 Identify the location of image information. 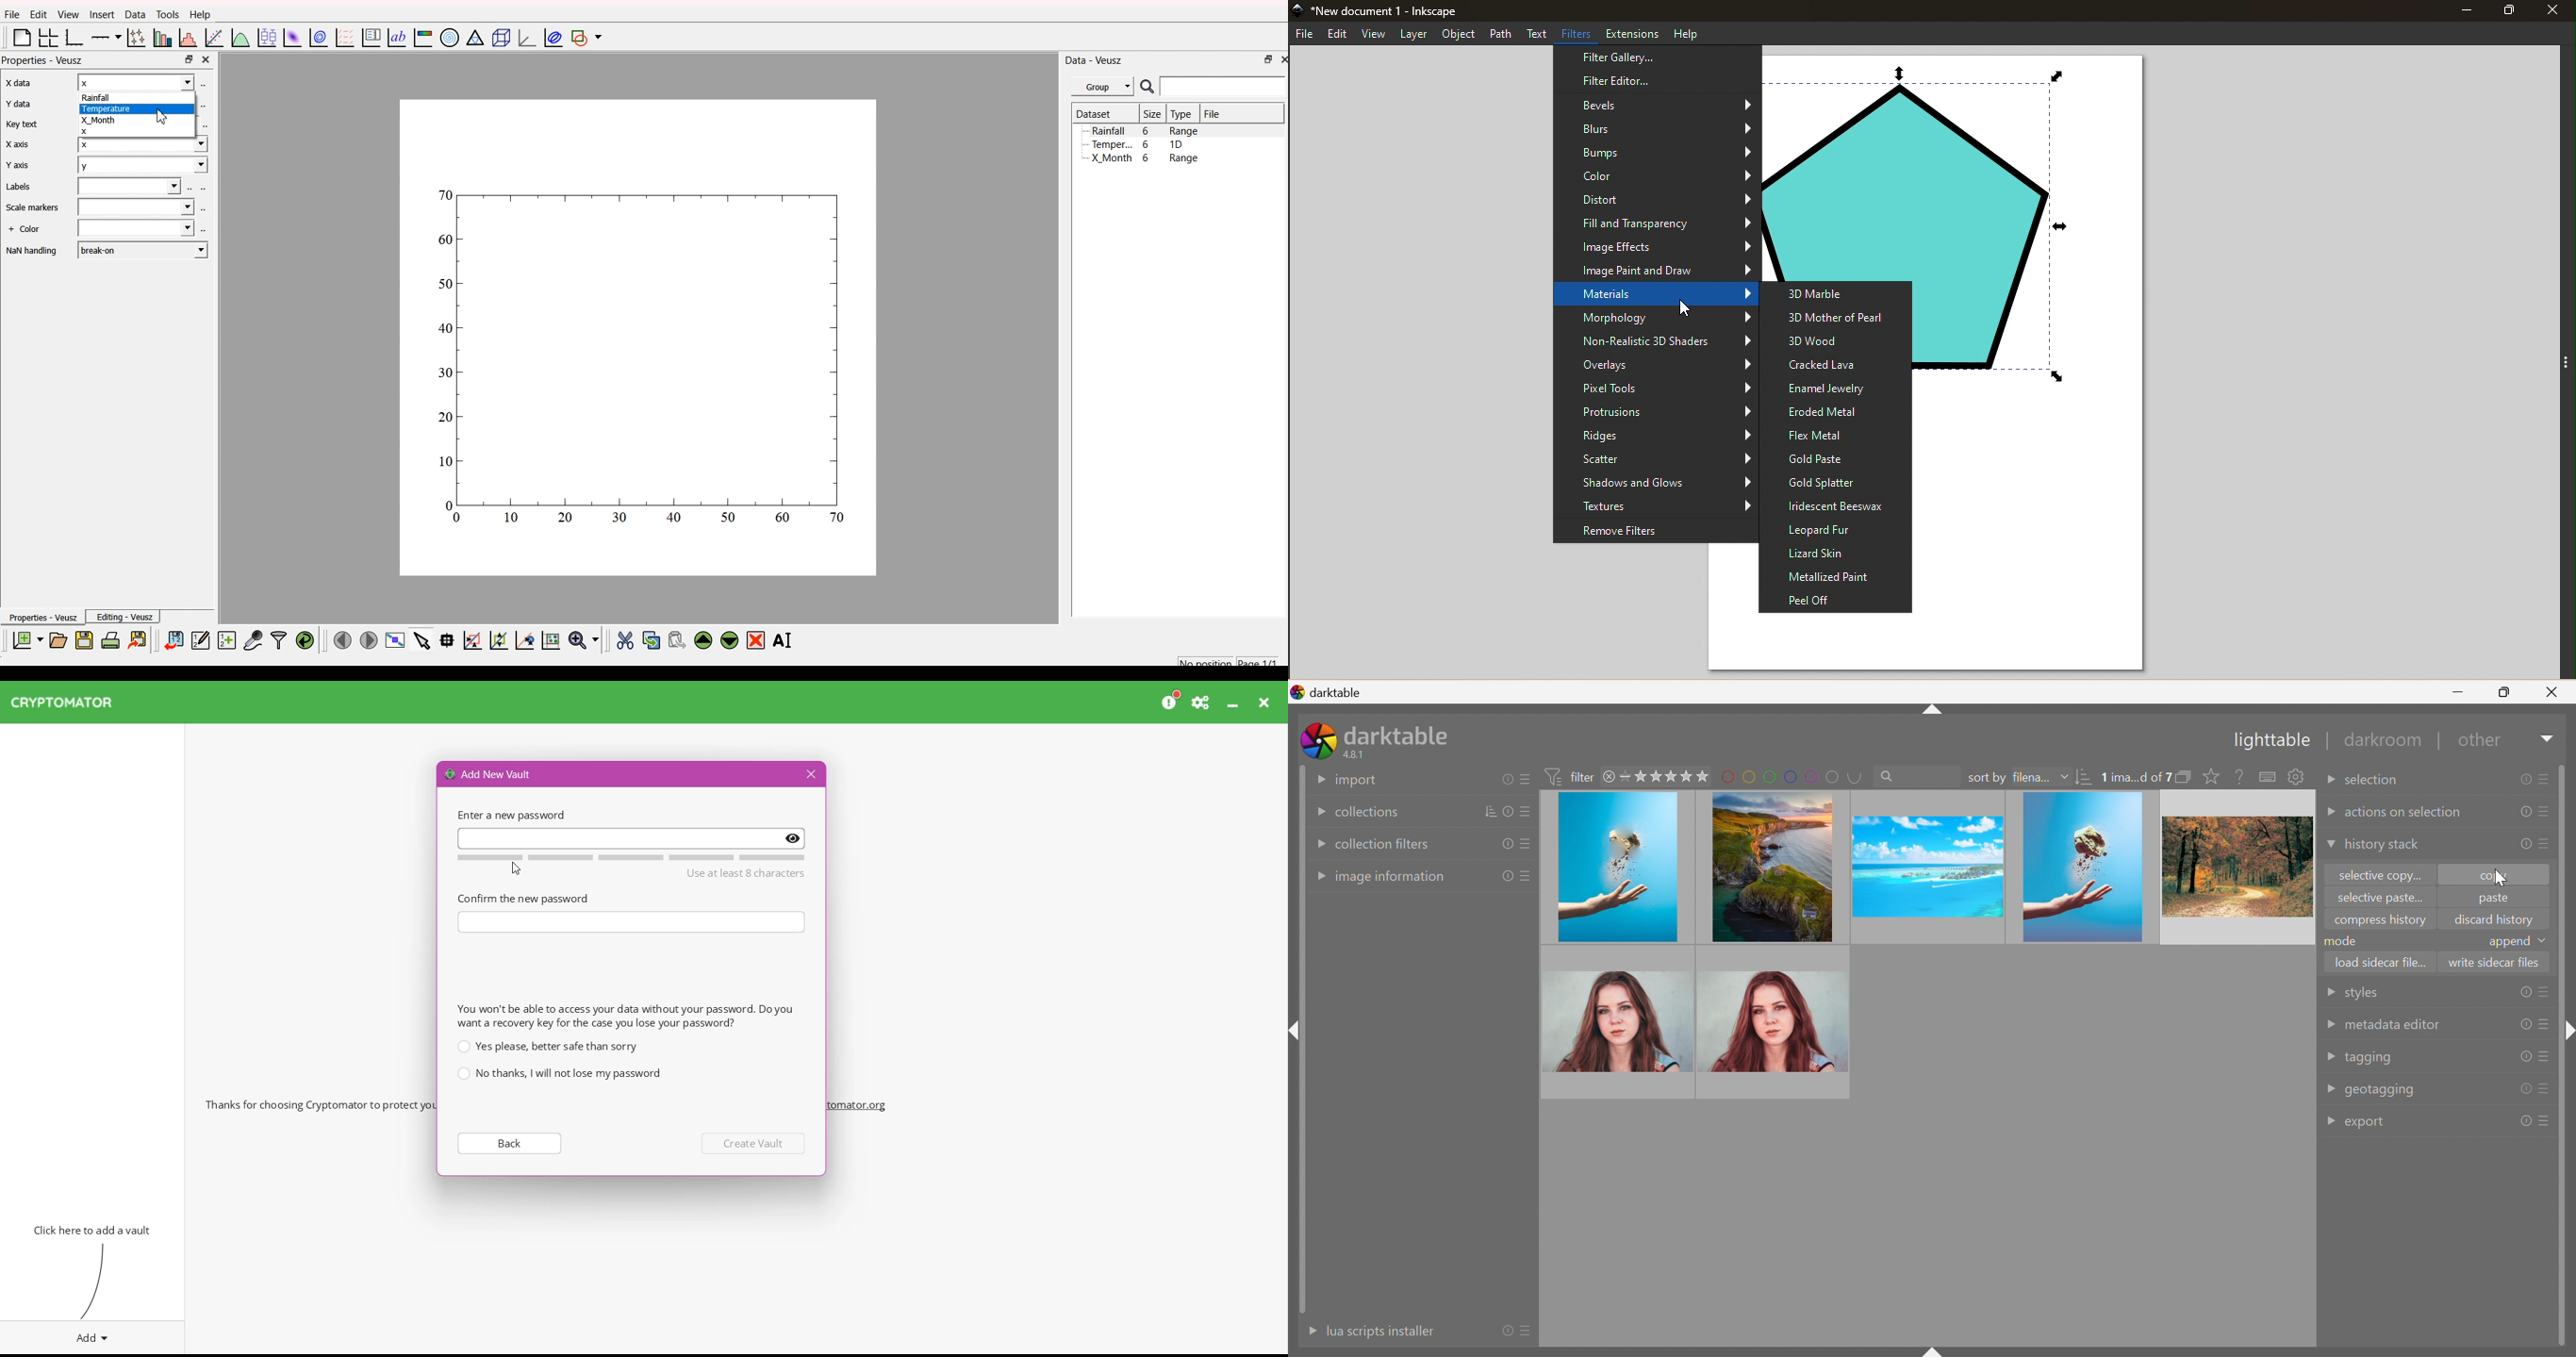
(1391, 878).